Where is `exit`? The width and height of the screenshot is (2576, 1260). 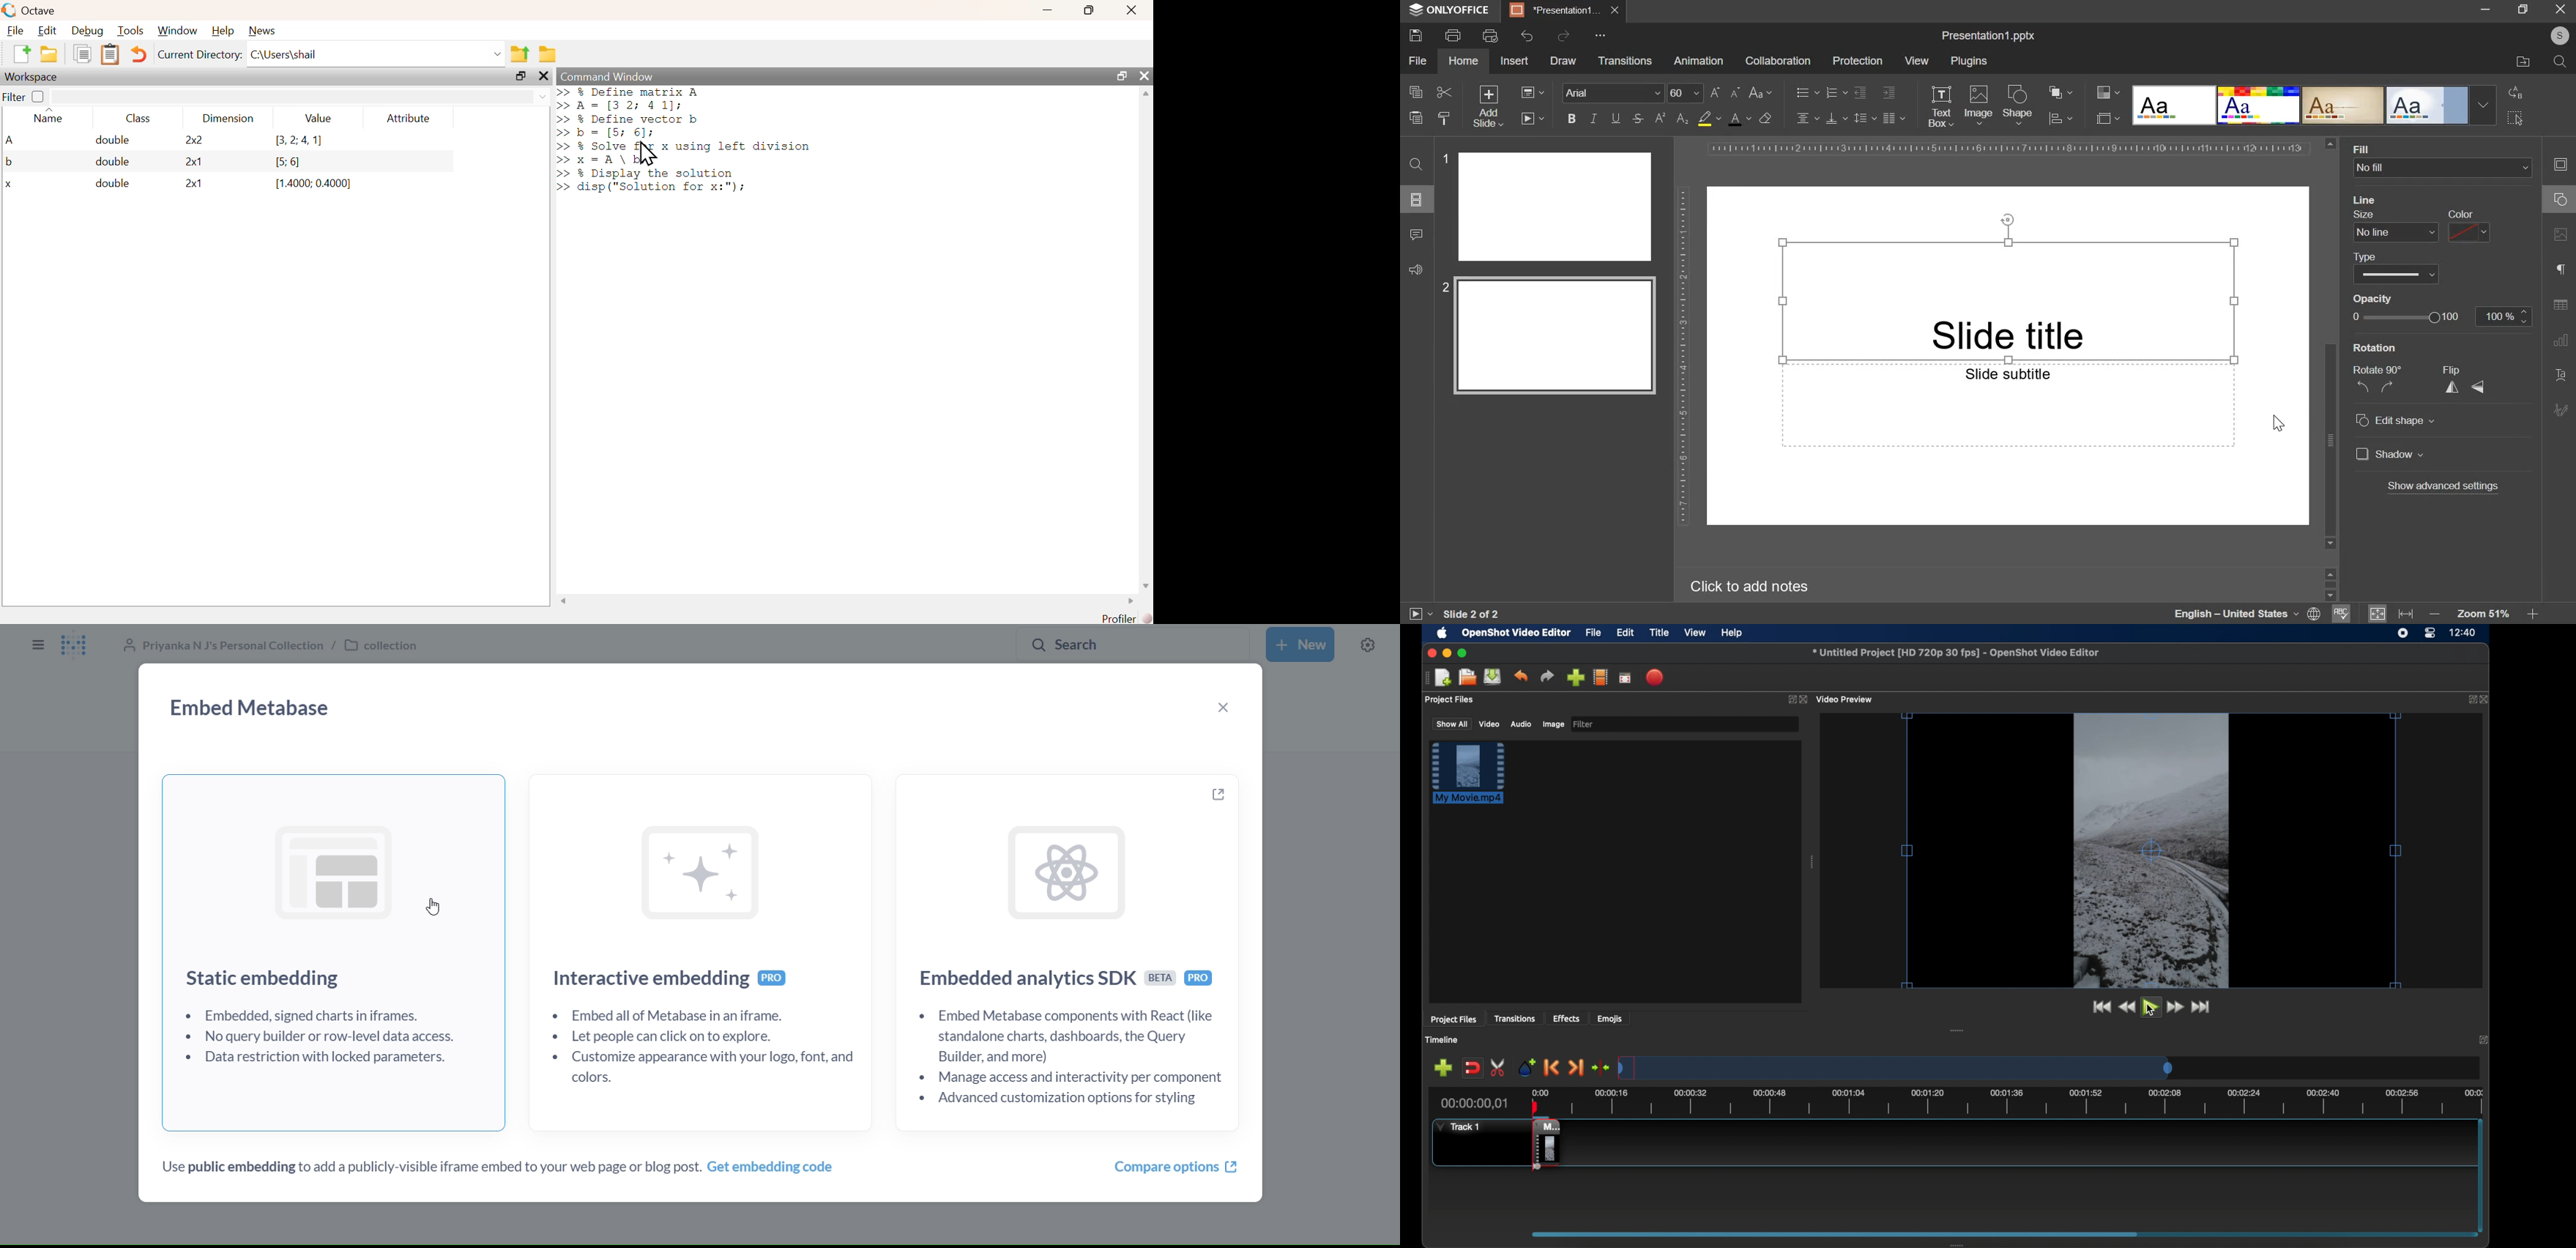
exit is located at coordinates (2562, 8).